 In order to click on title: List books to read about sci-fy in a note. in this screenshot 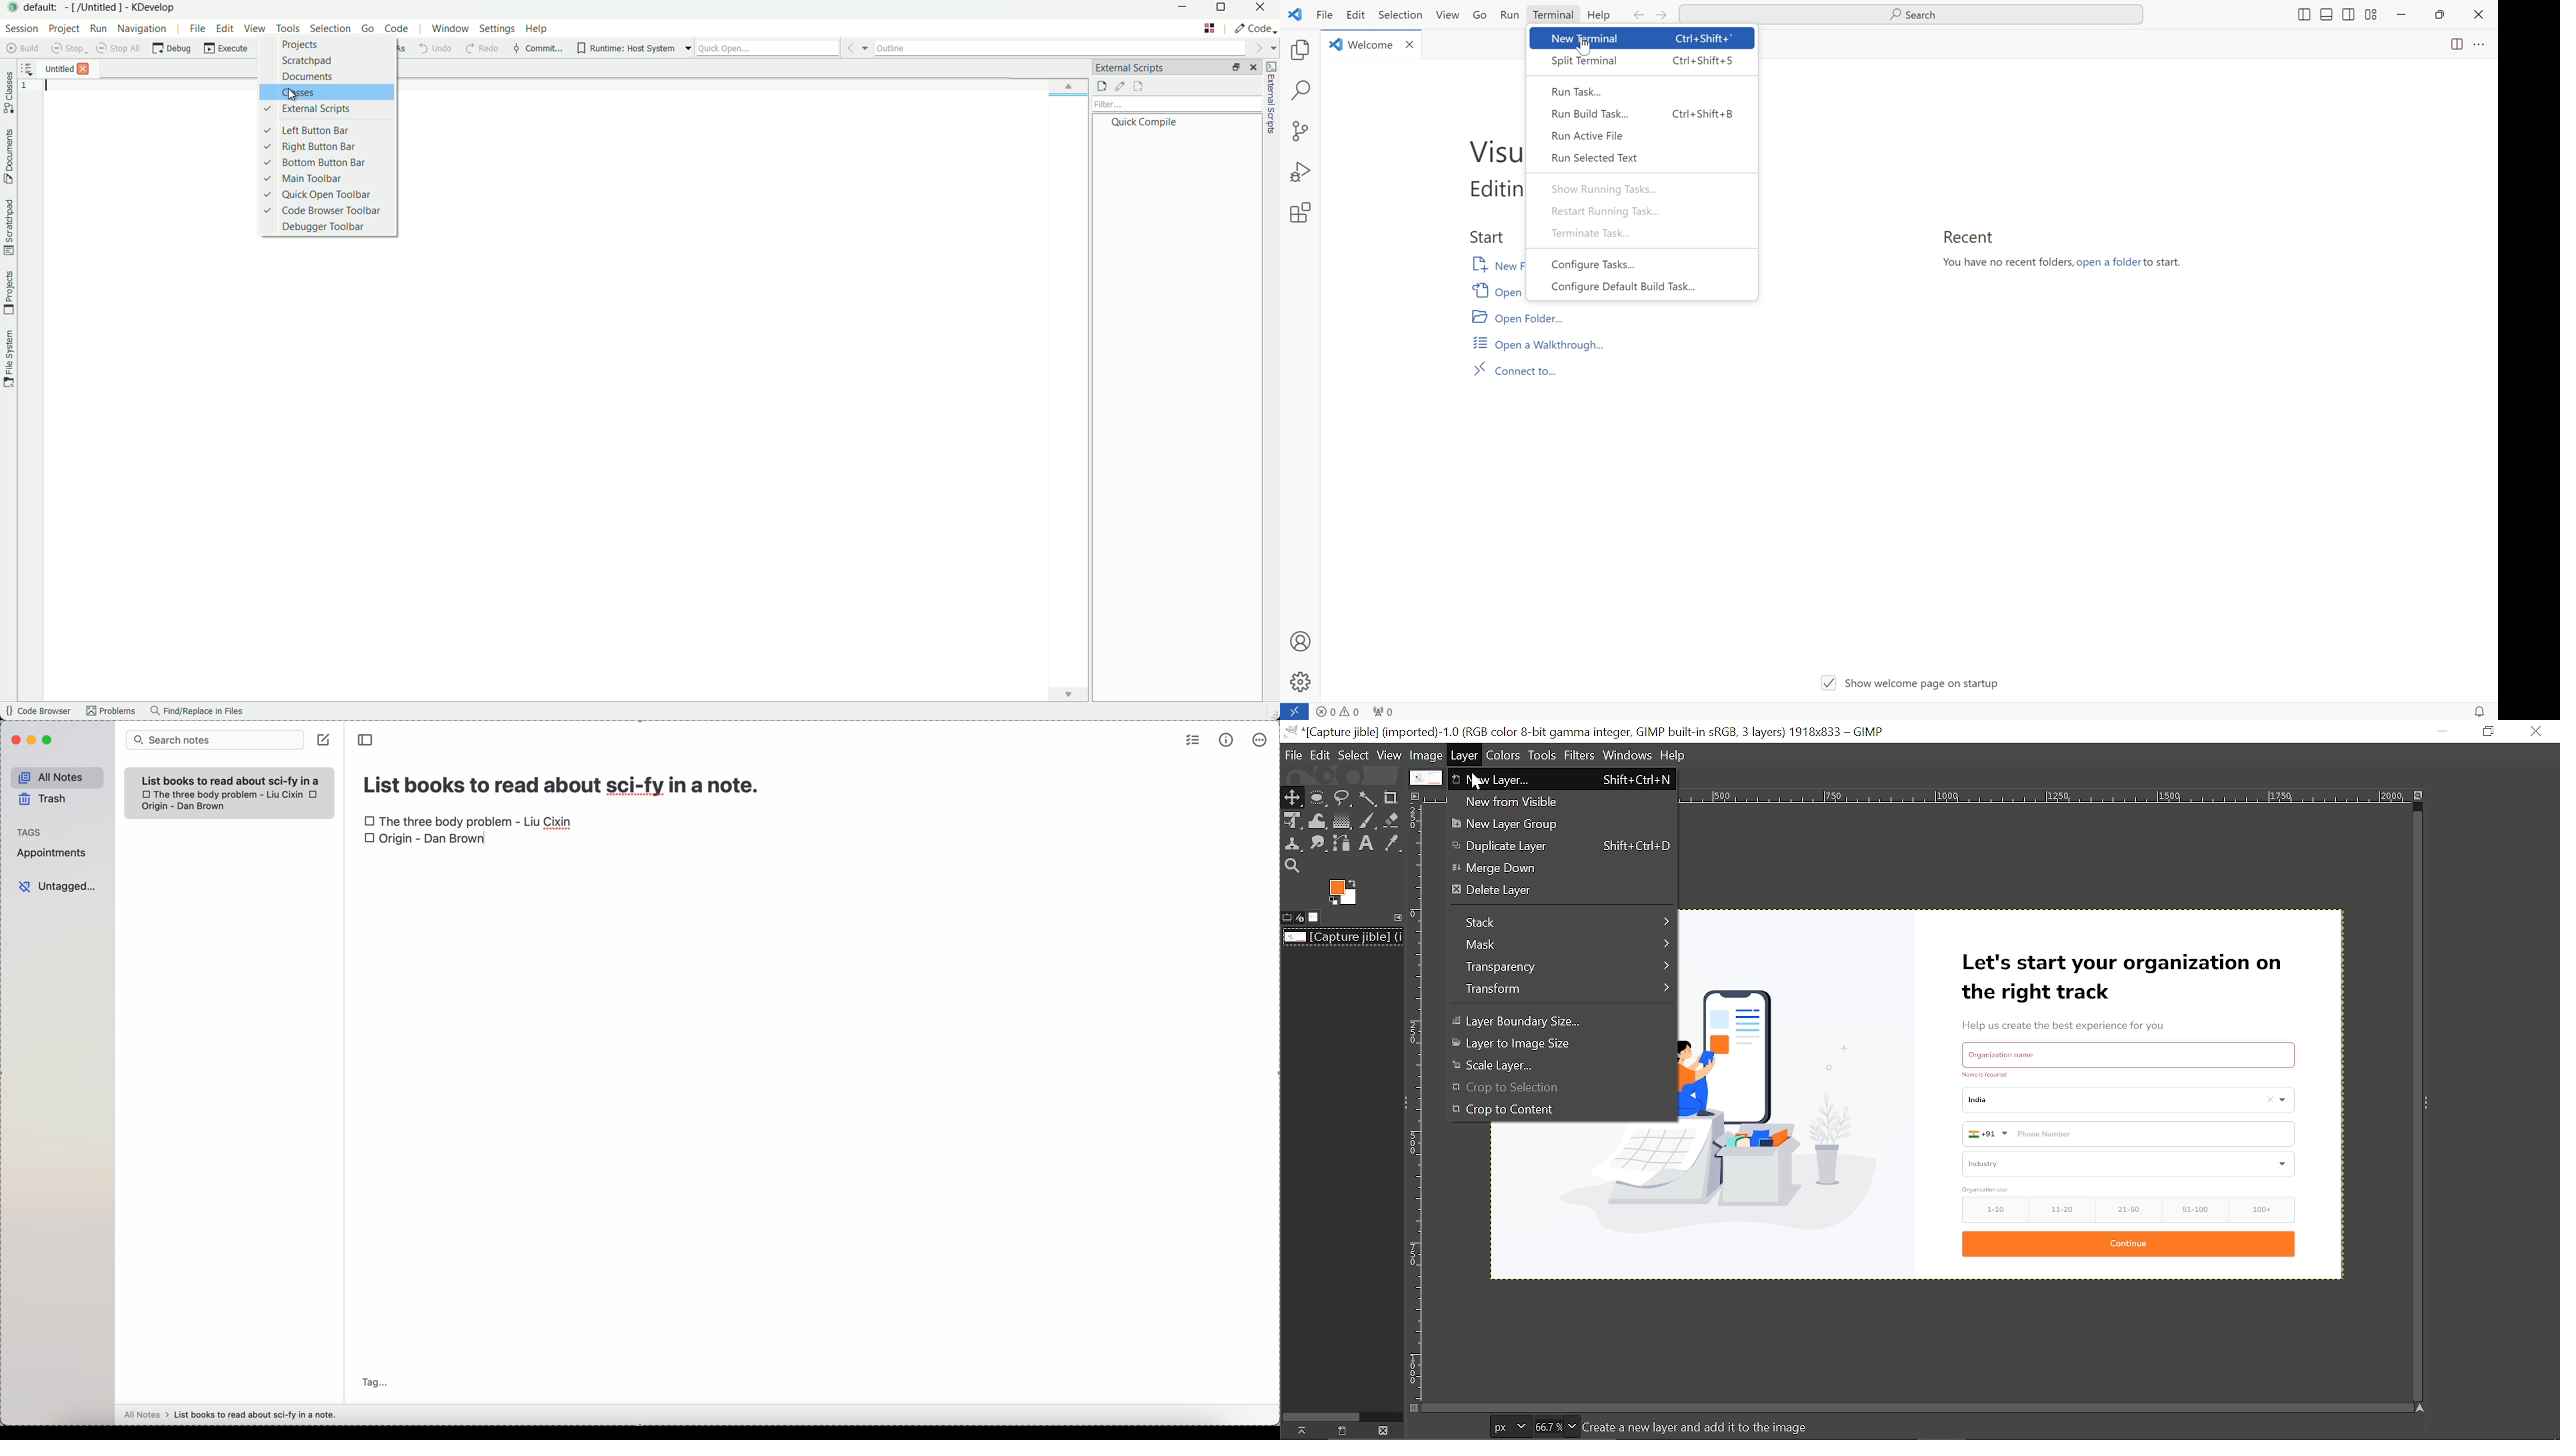, I will do `click(563, 782)`.